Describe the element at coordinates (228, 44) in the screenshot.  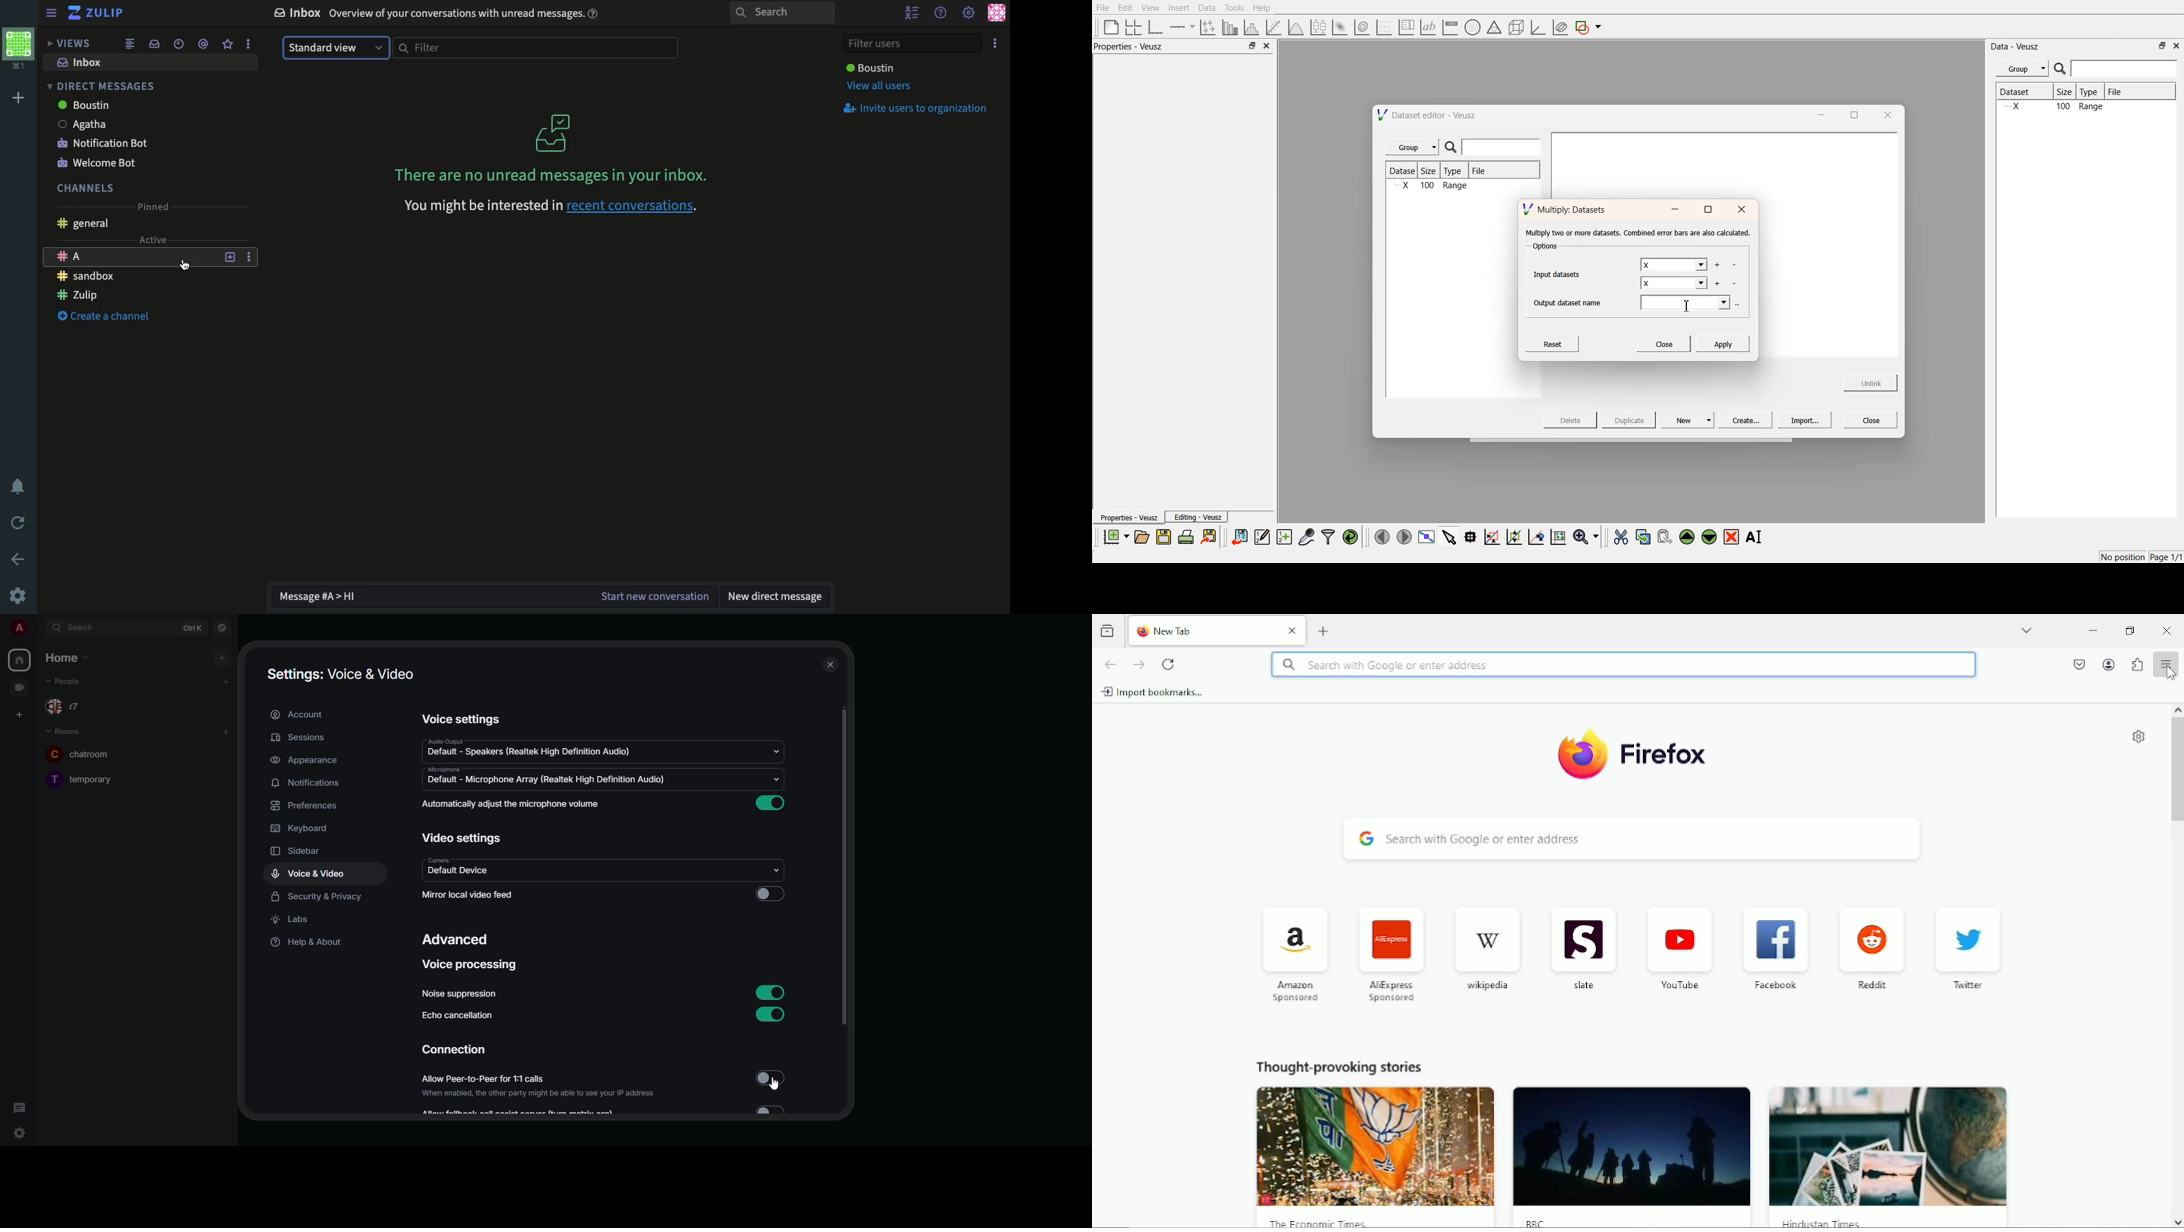
I see `Favorite` at that location.